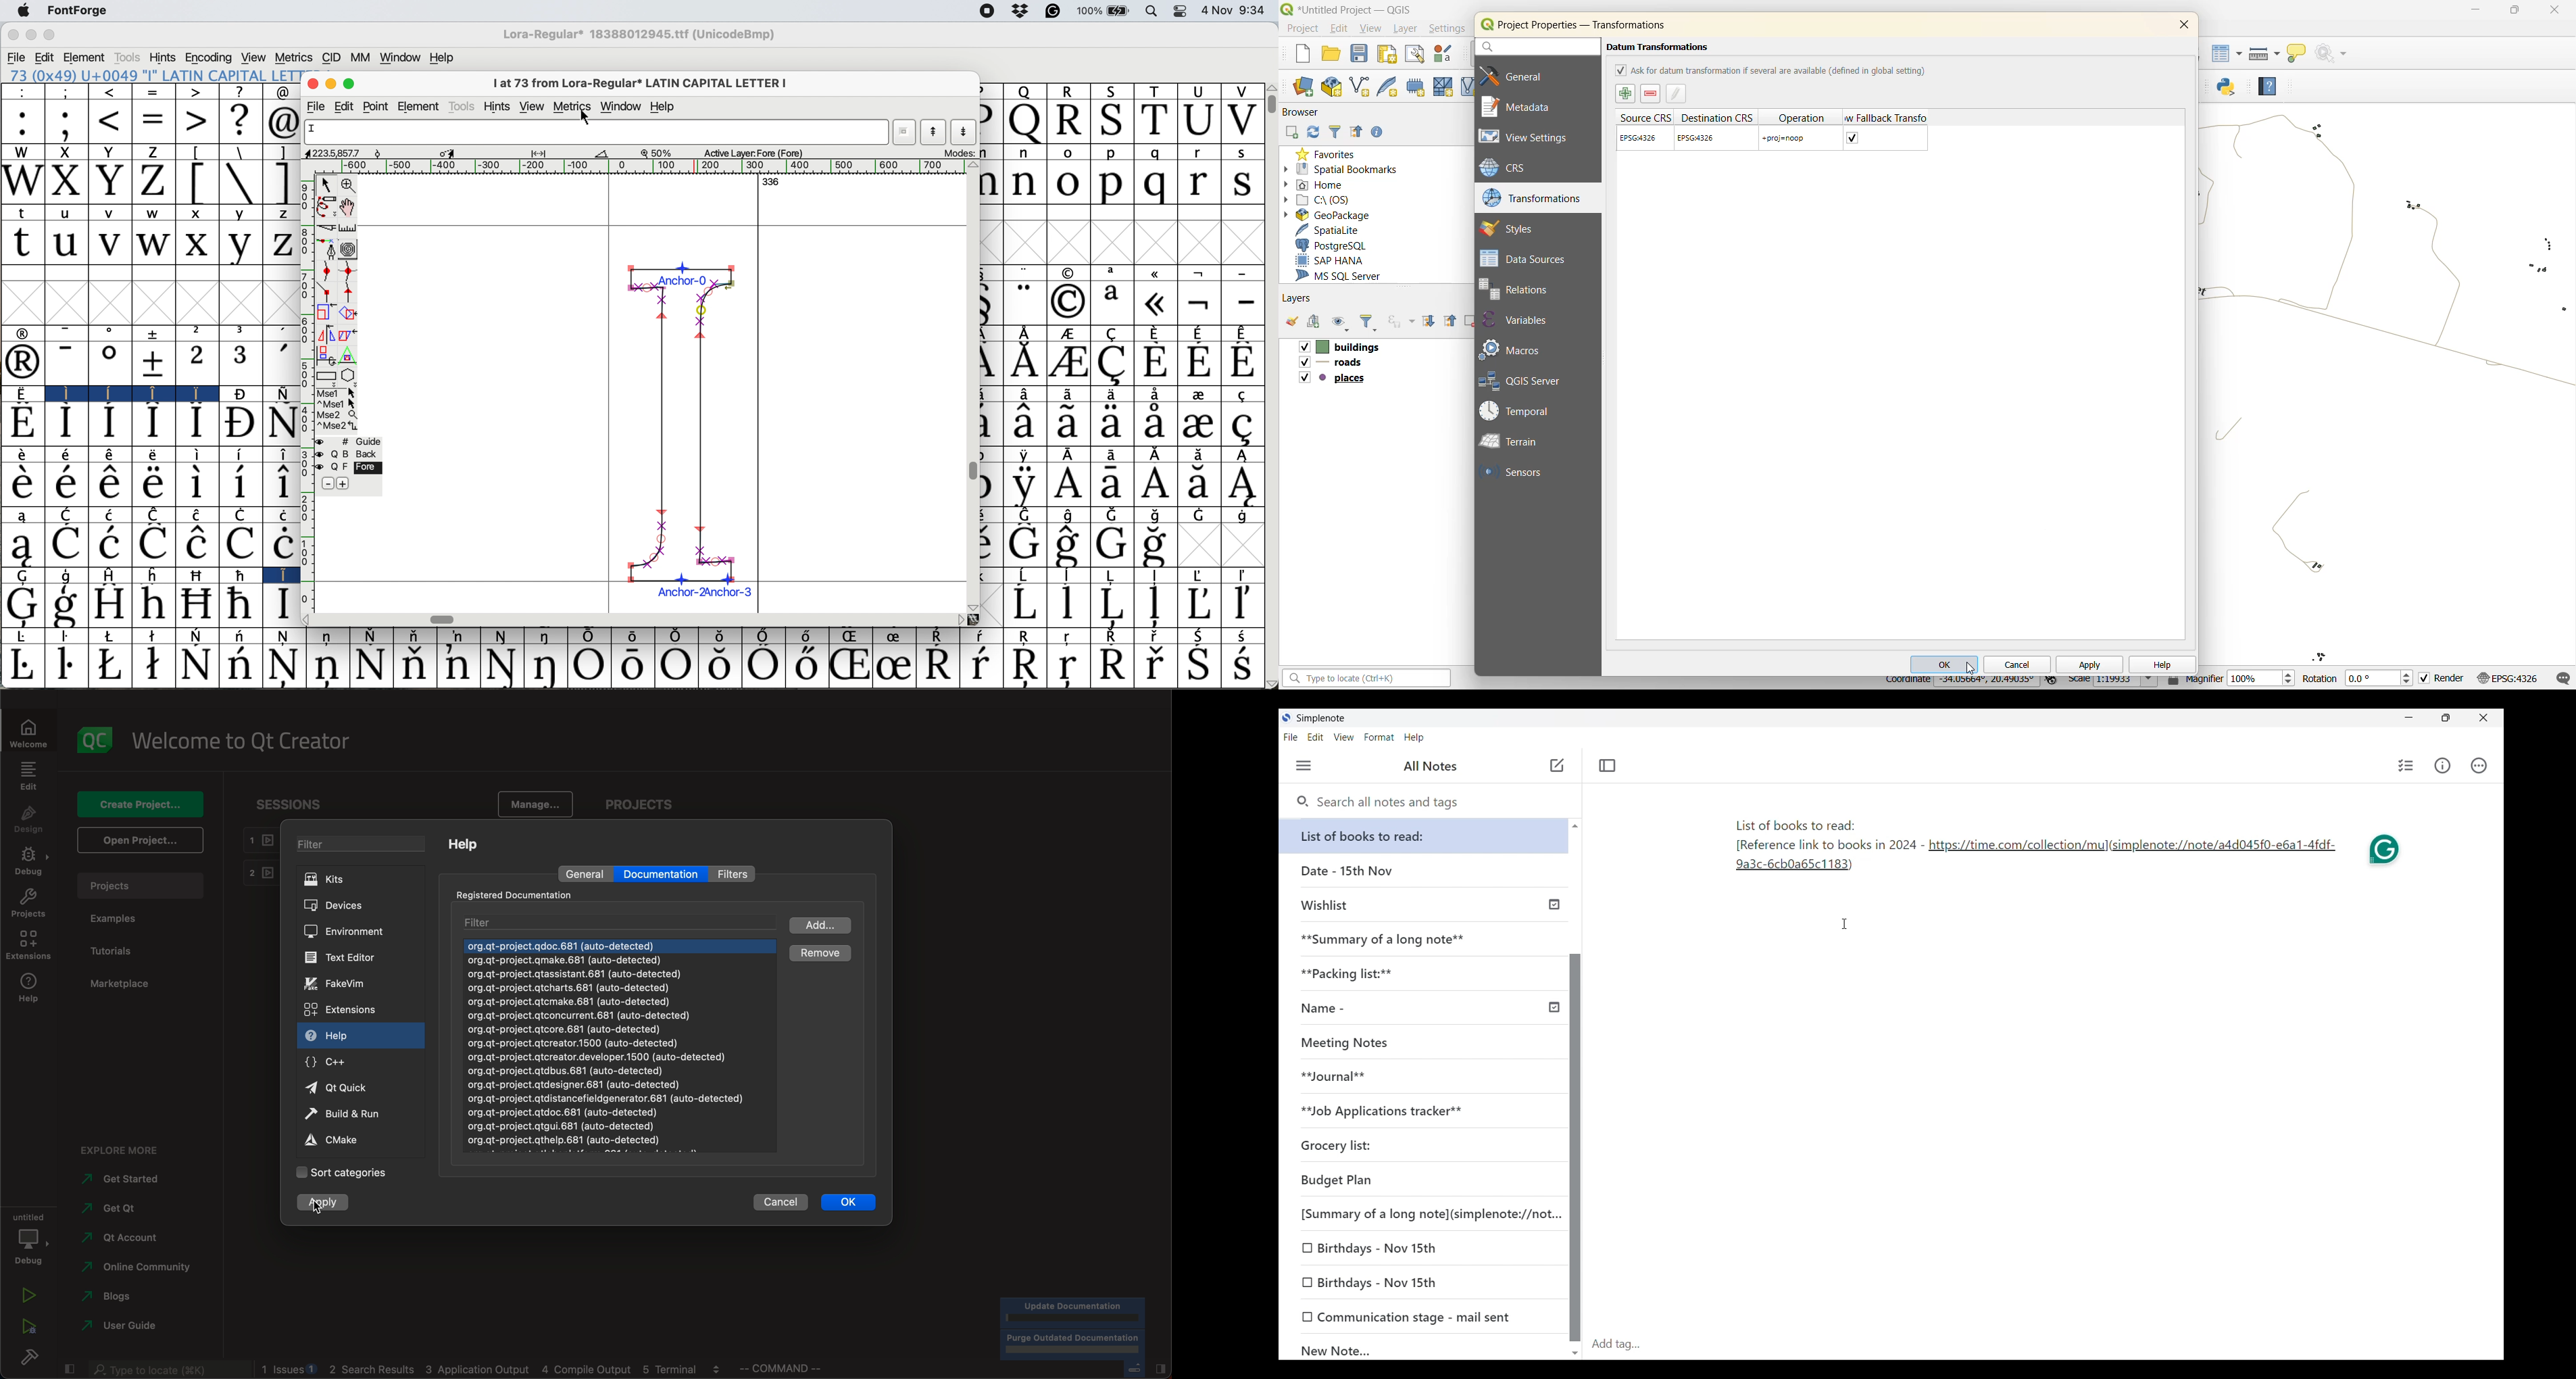  What do you see at coordinates (157, 215) in the screenshot?
I see `w` at bounding box center [157, 215].